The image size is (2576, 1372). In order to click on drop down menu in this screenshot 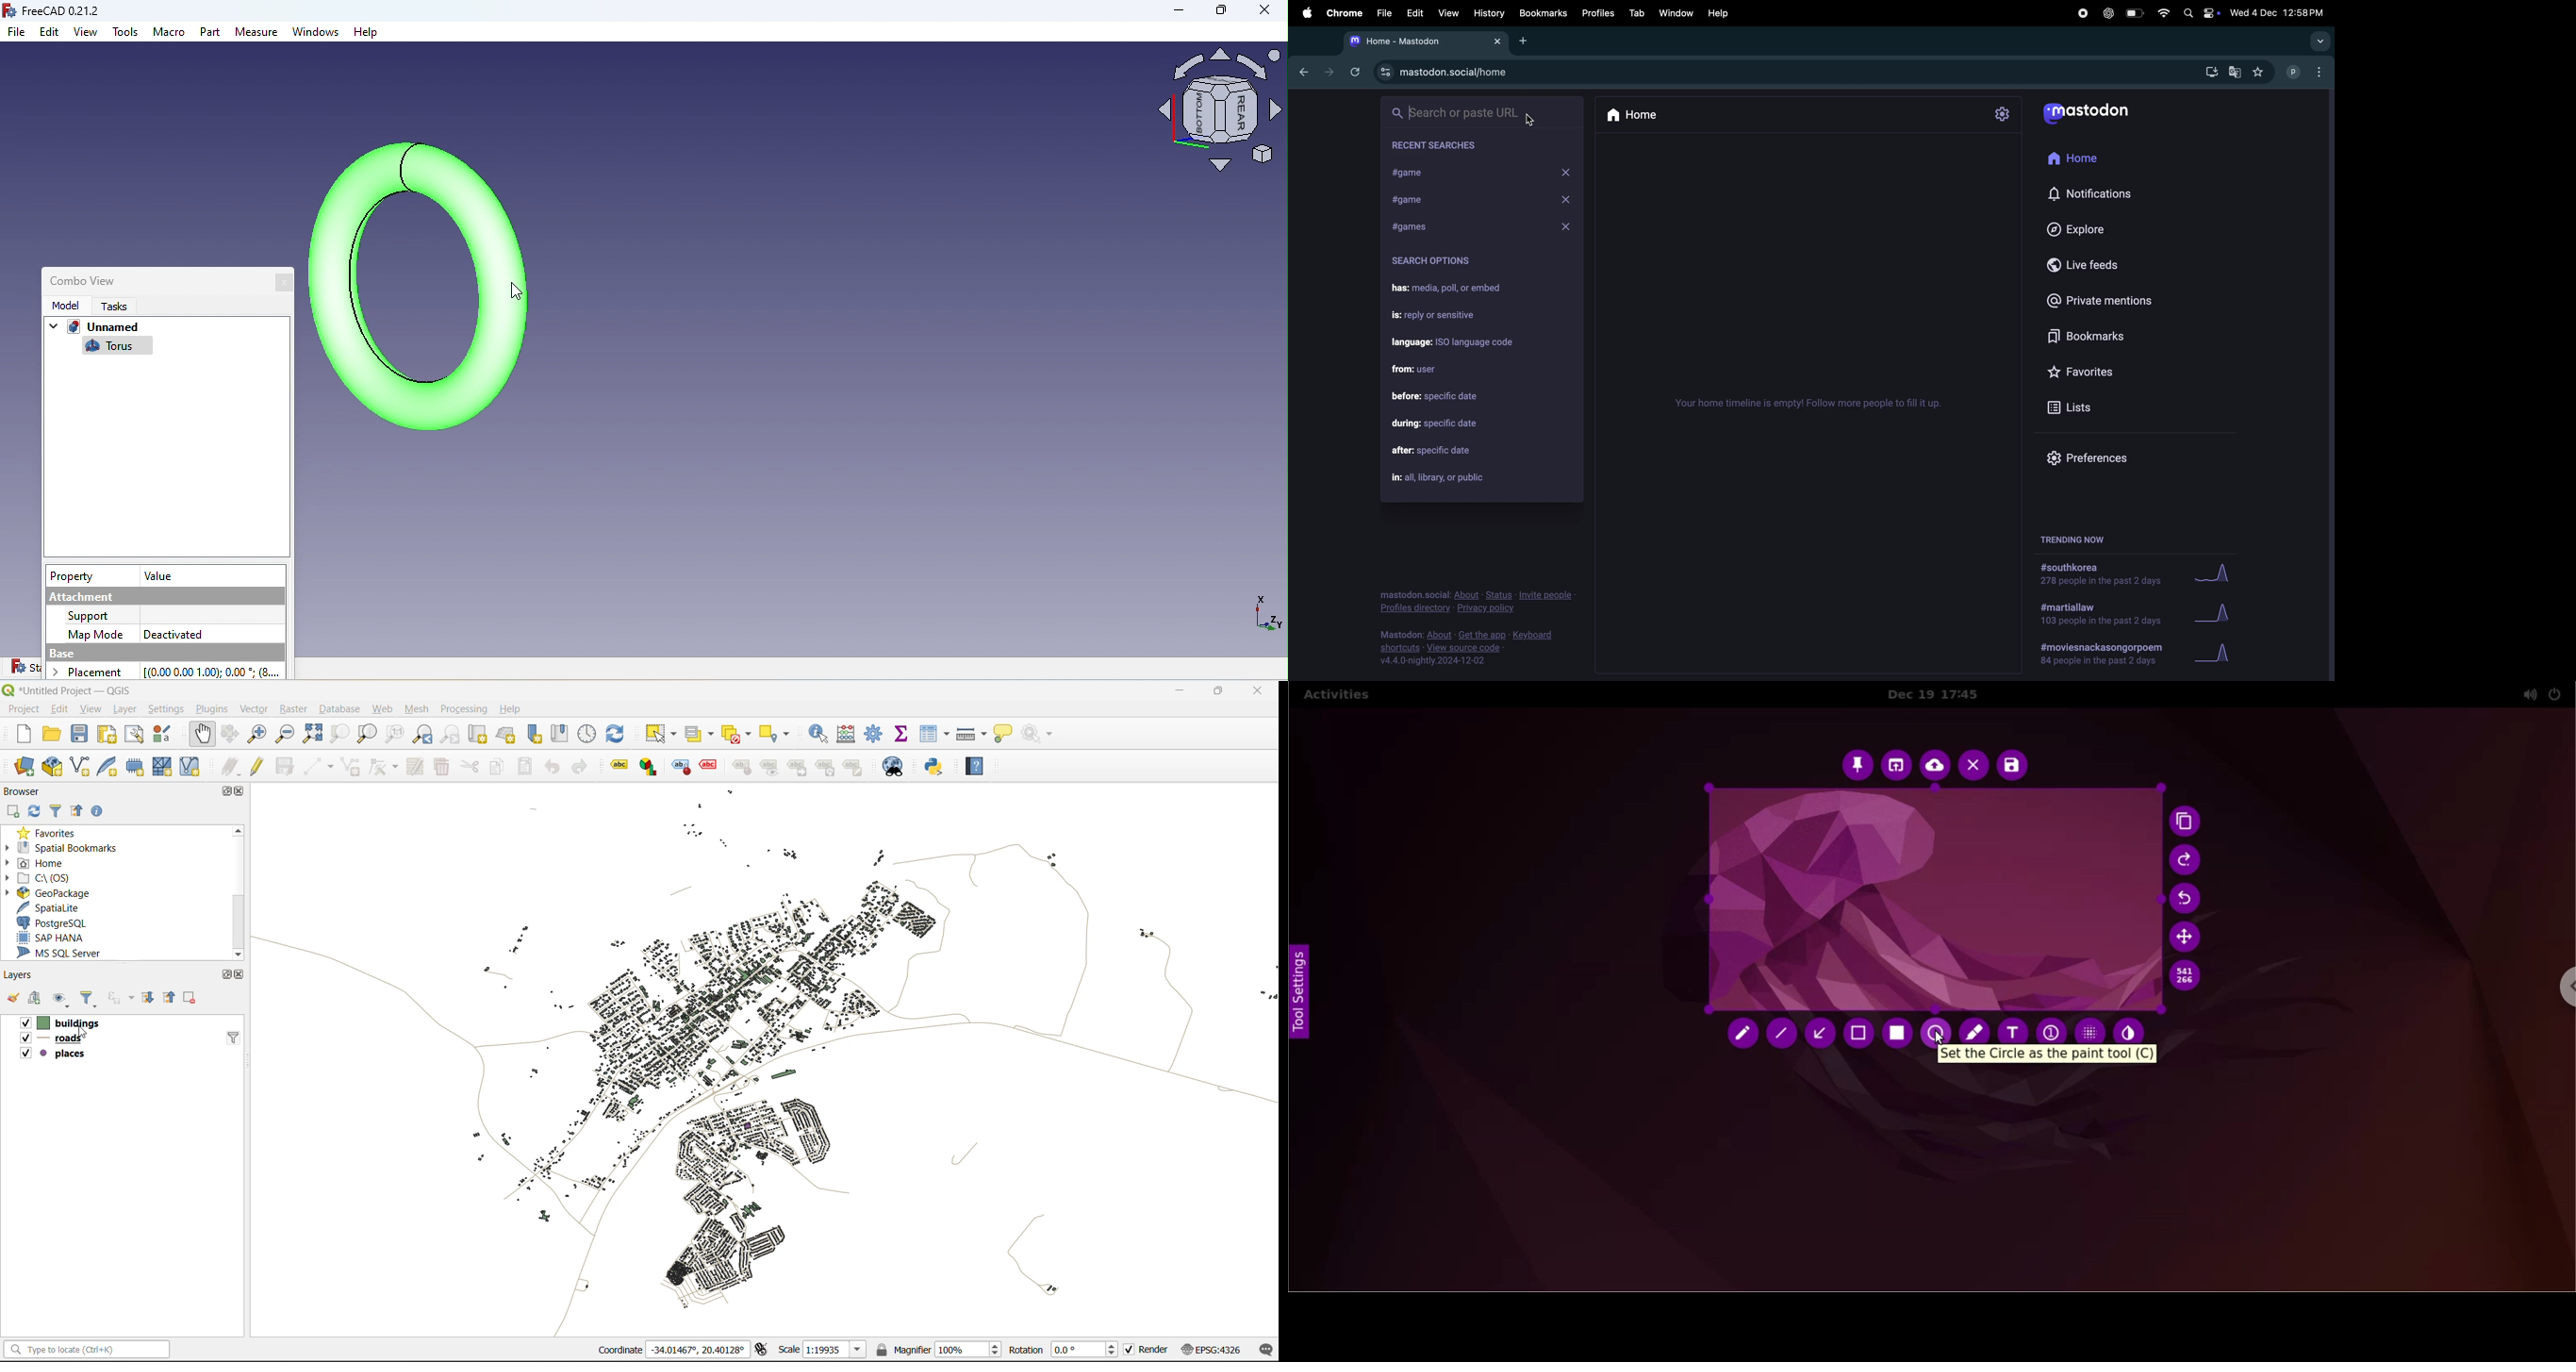, I will do `click(2317, 40)`.